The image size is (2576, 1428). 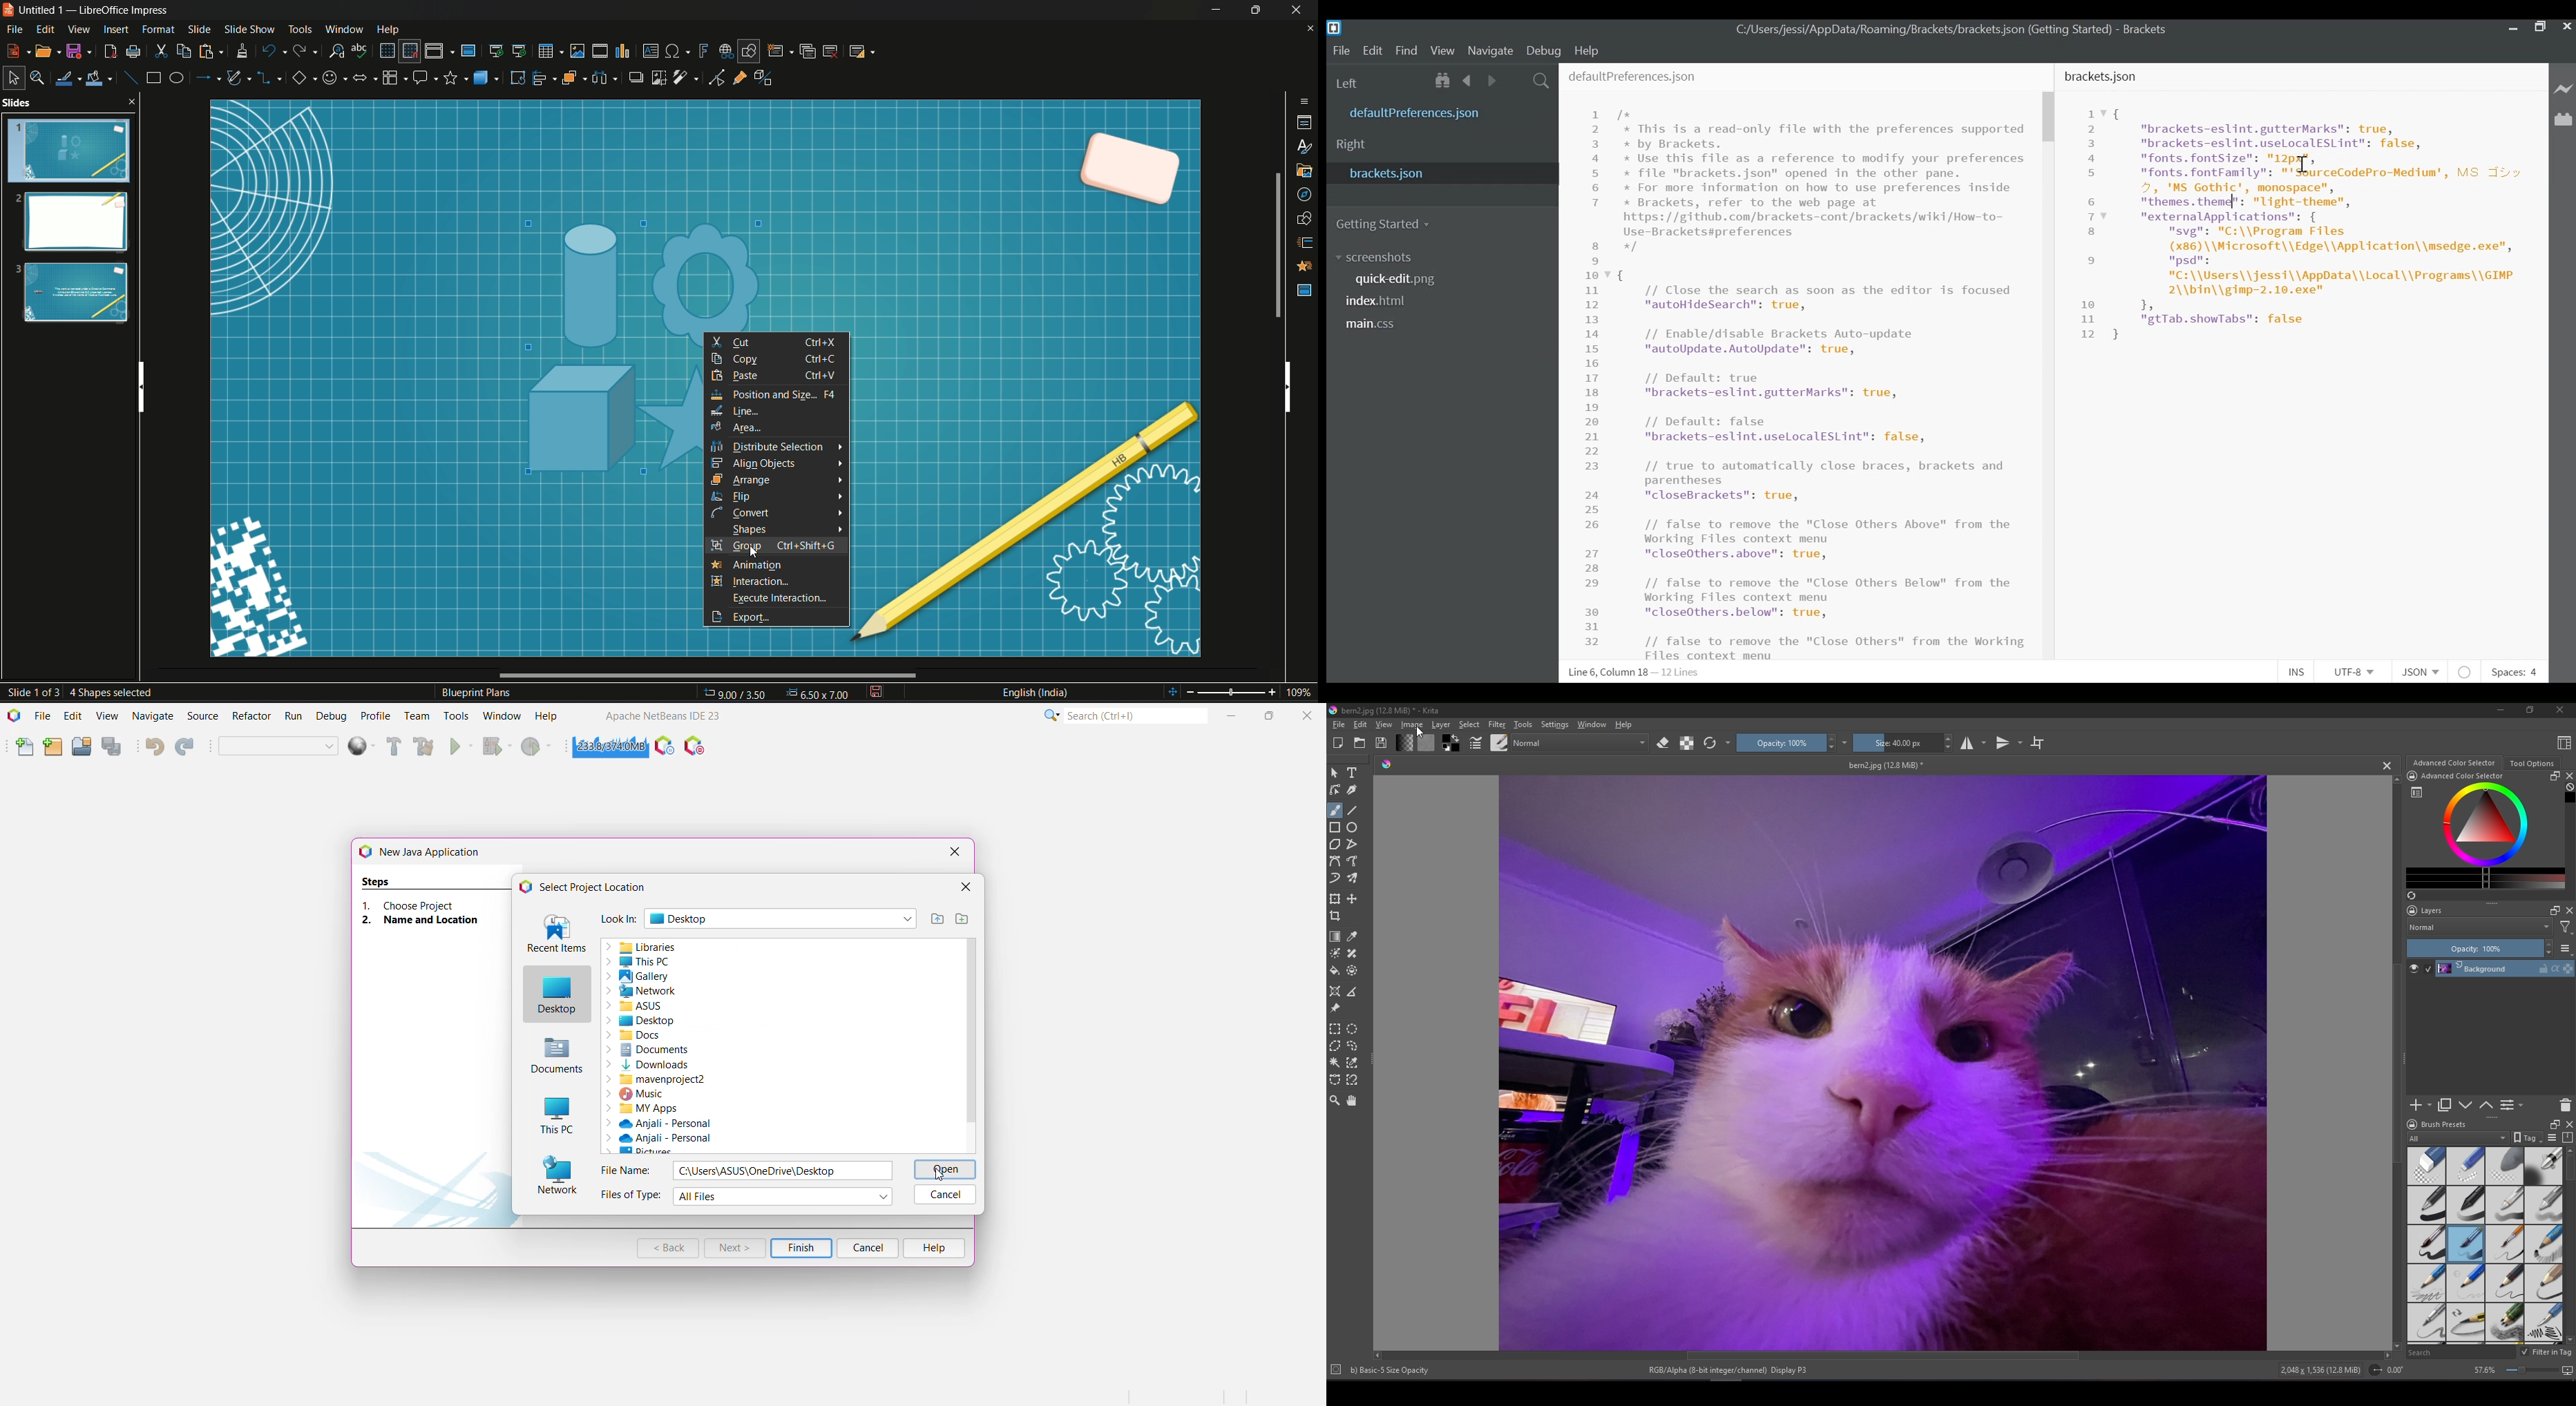 What do you see at coordinates (2328, 225) in the screenshot?
I see `Code Editor for Bracket software overview.` at bounding box center [2328, 225].